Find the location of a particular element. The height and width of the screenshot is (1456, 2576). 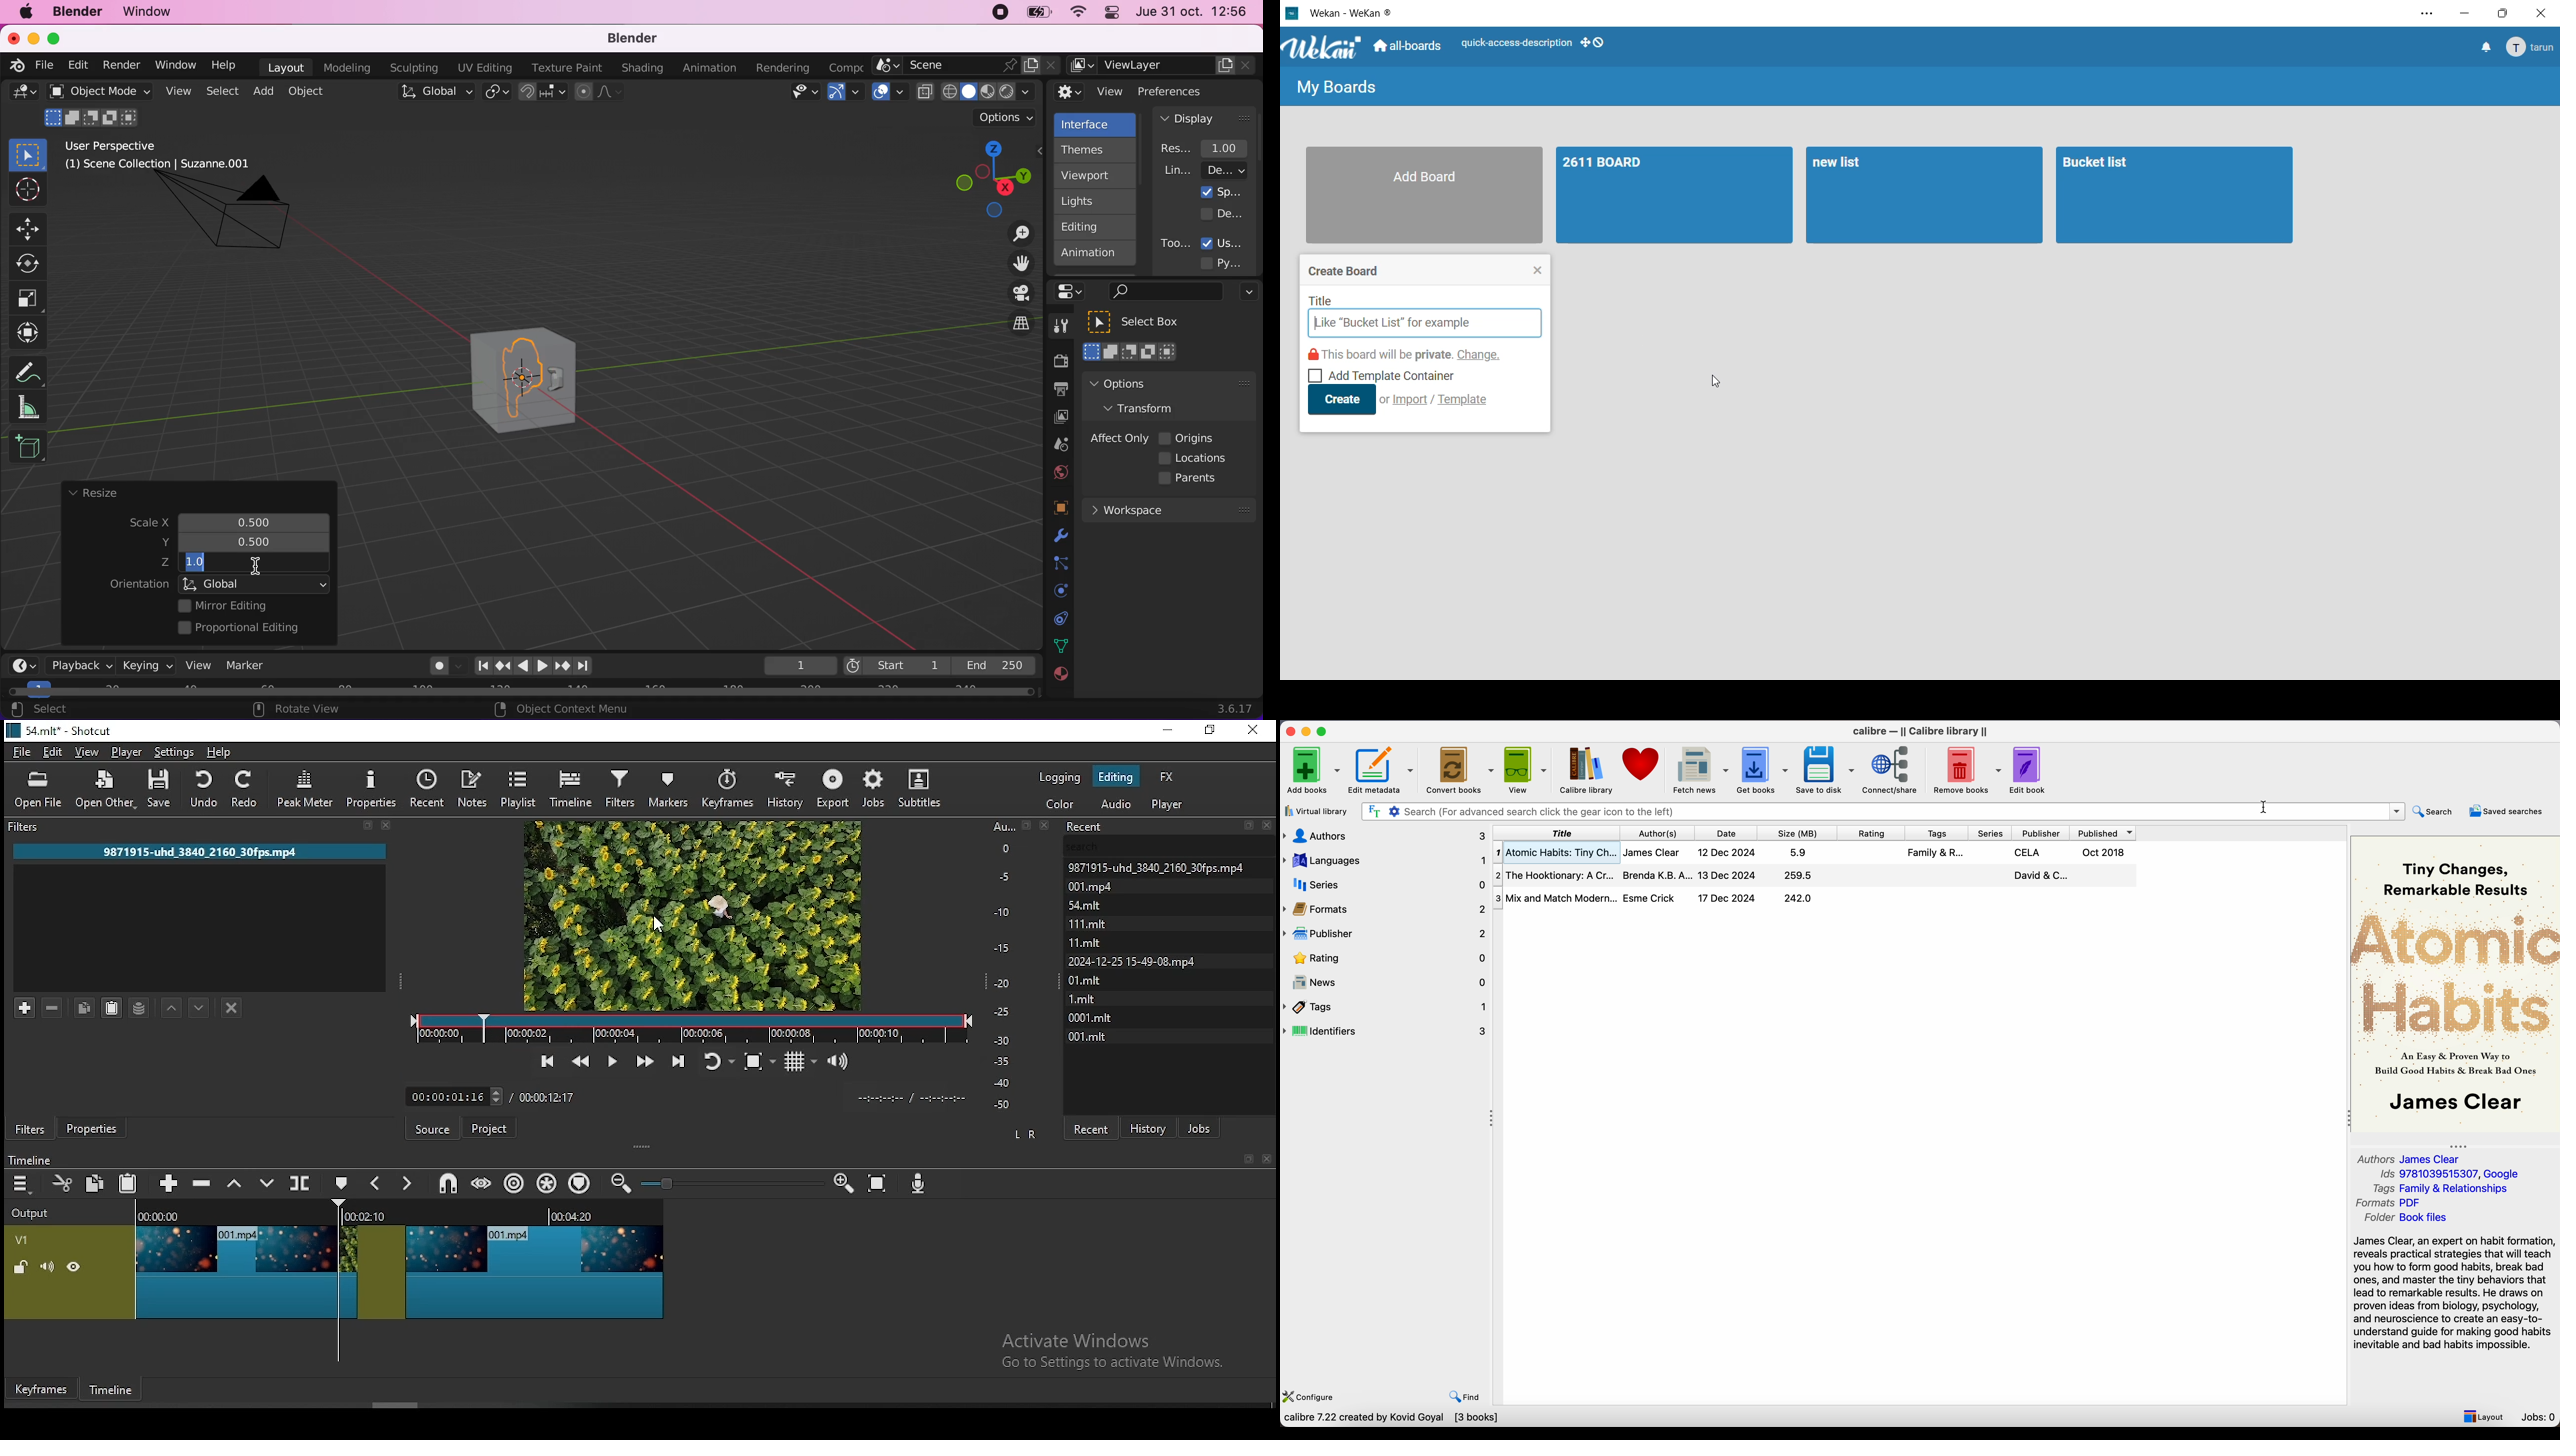

play quickly backwards is located at coordinates (579, 1062).